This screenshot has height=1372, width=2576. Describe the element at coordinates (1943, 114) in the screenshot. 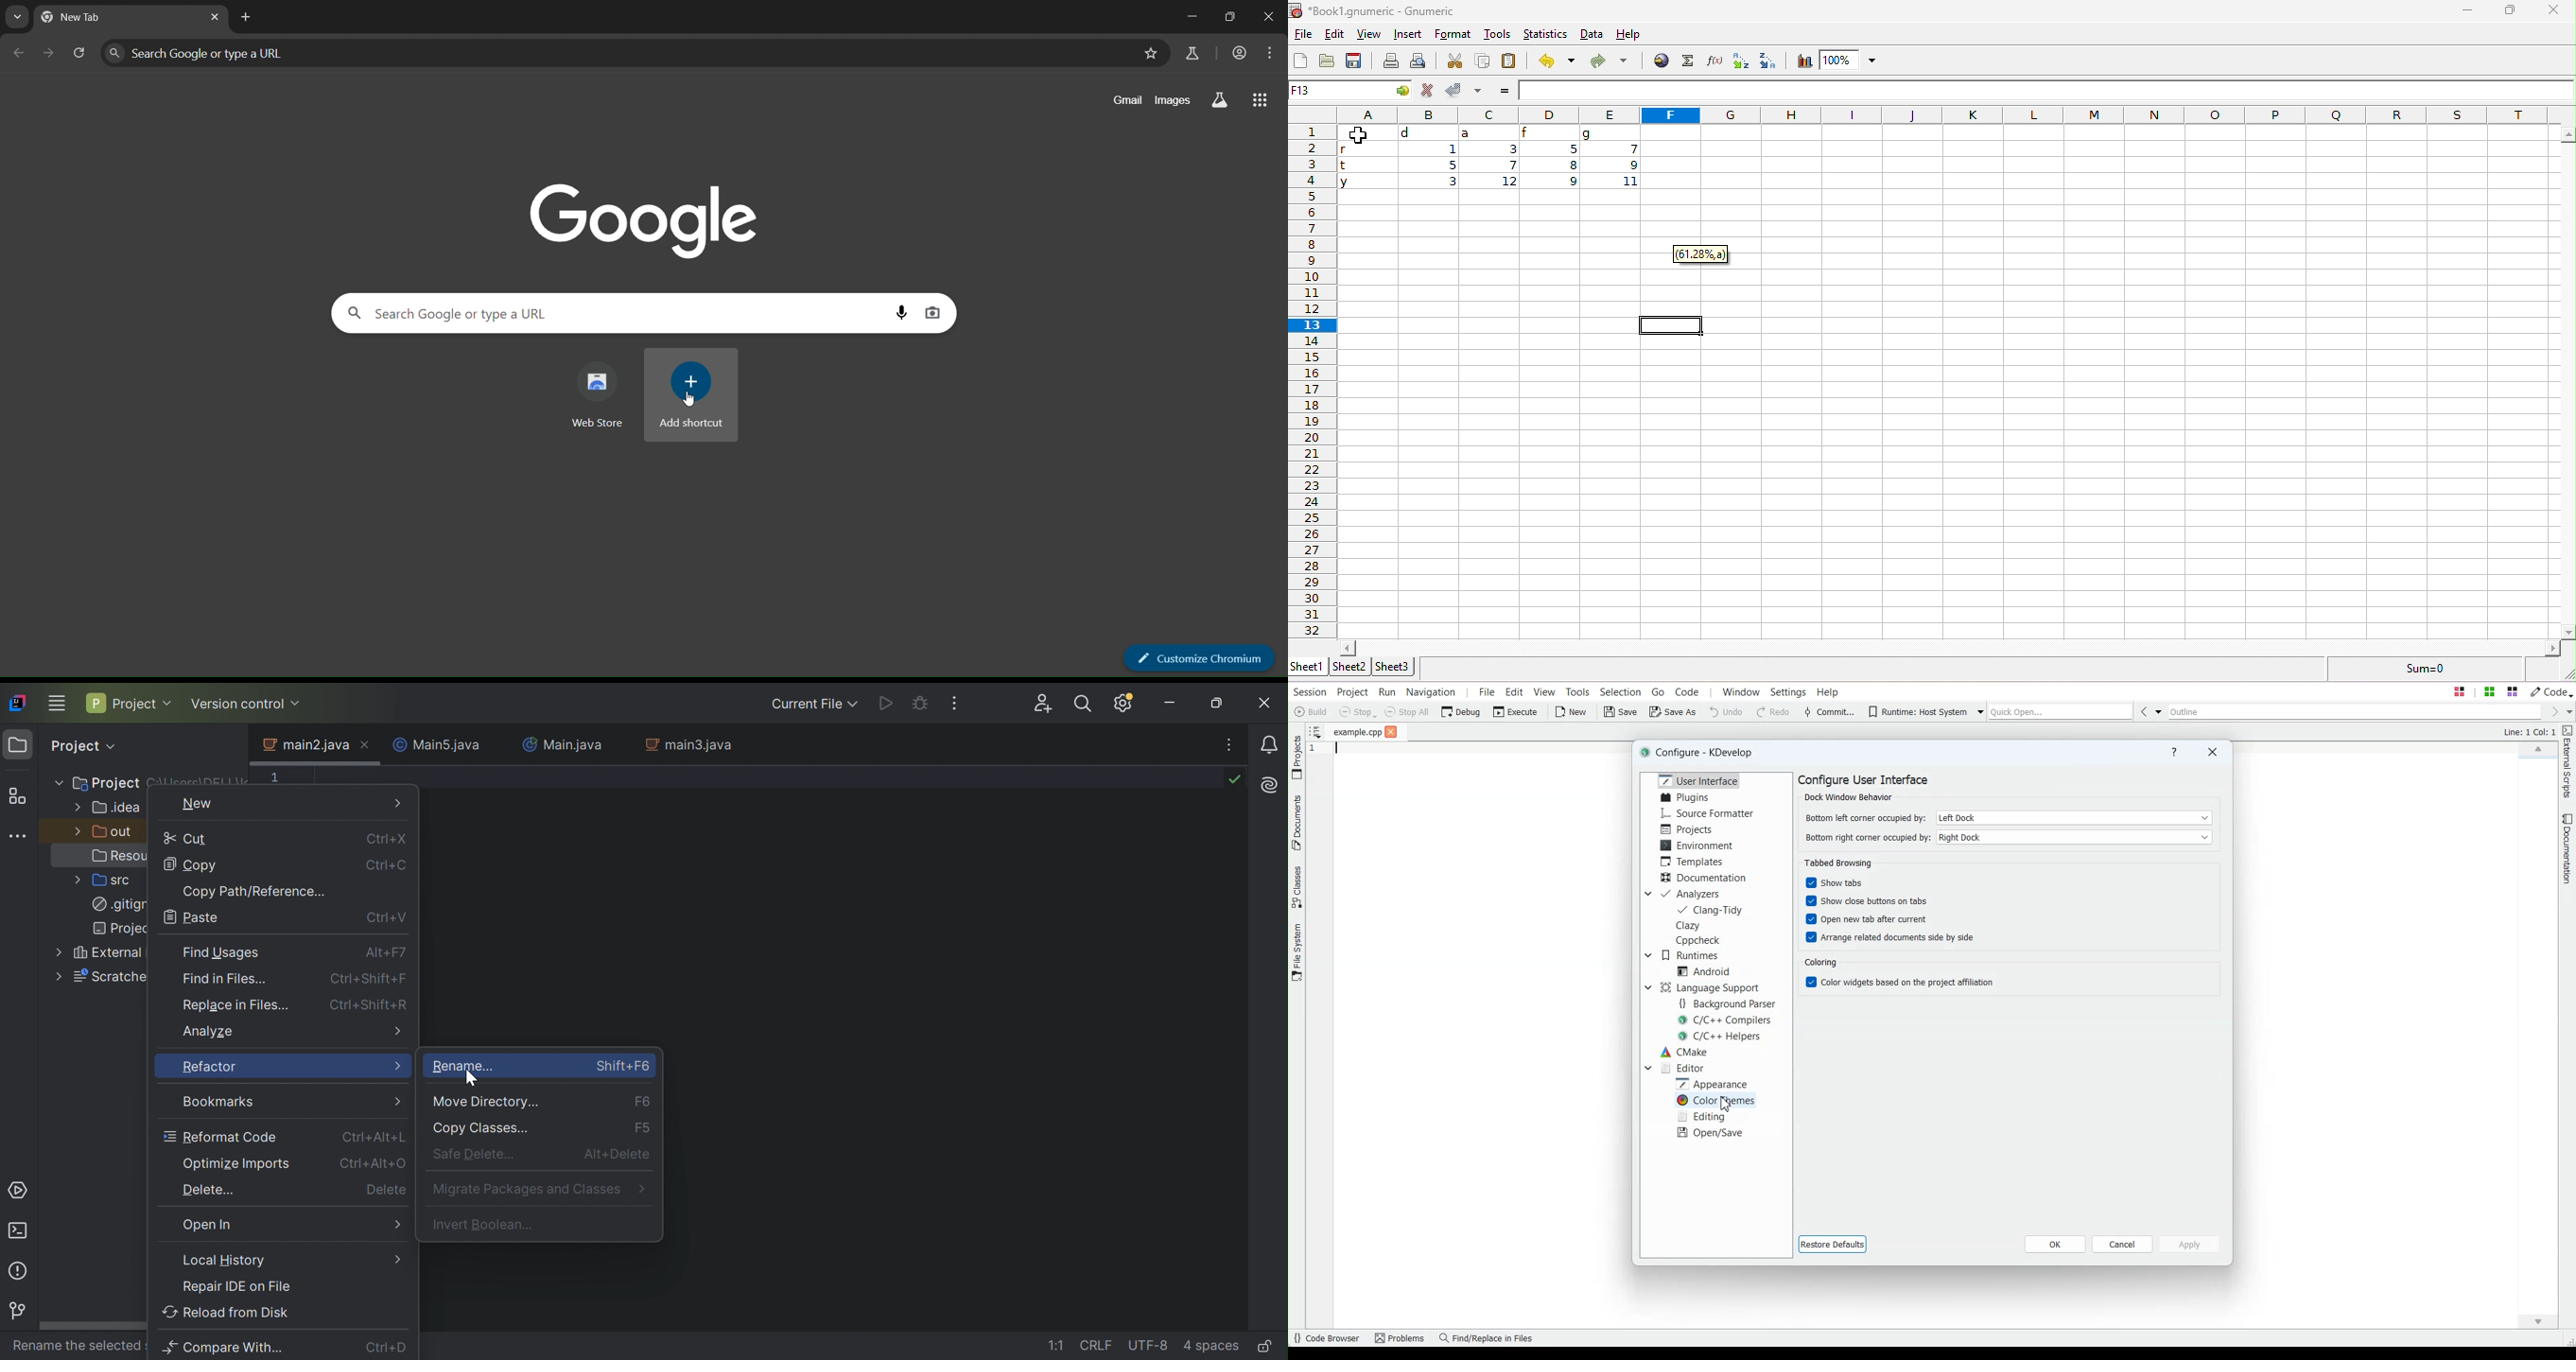

I see `column headings` at that location.